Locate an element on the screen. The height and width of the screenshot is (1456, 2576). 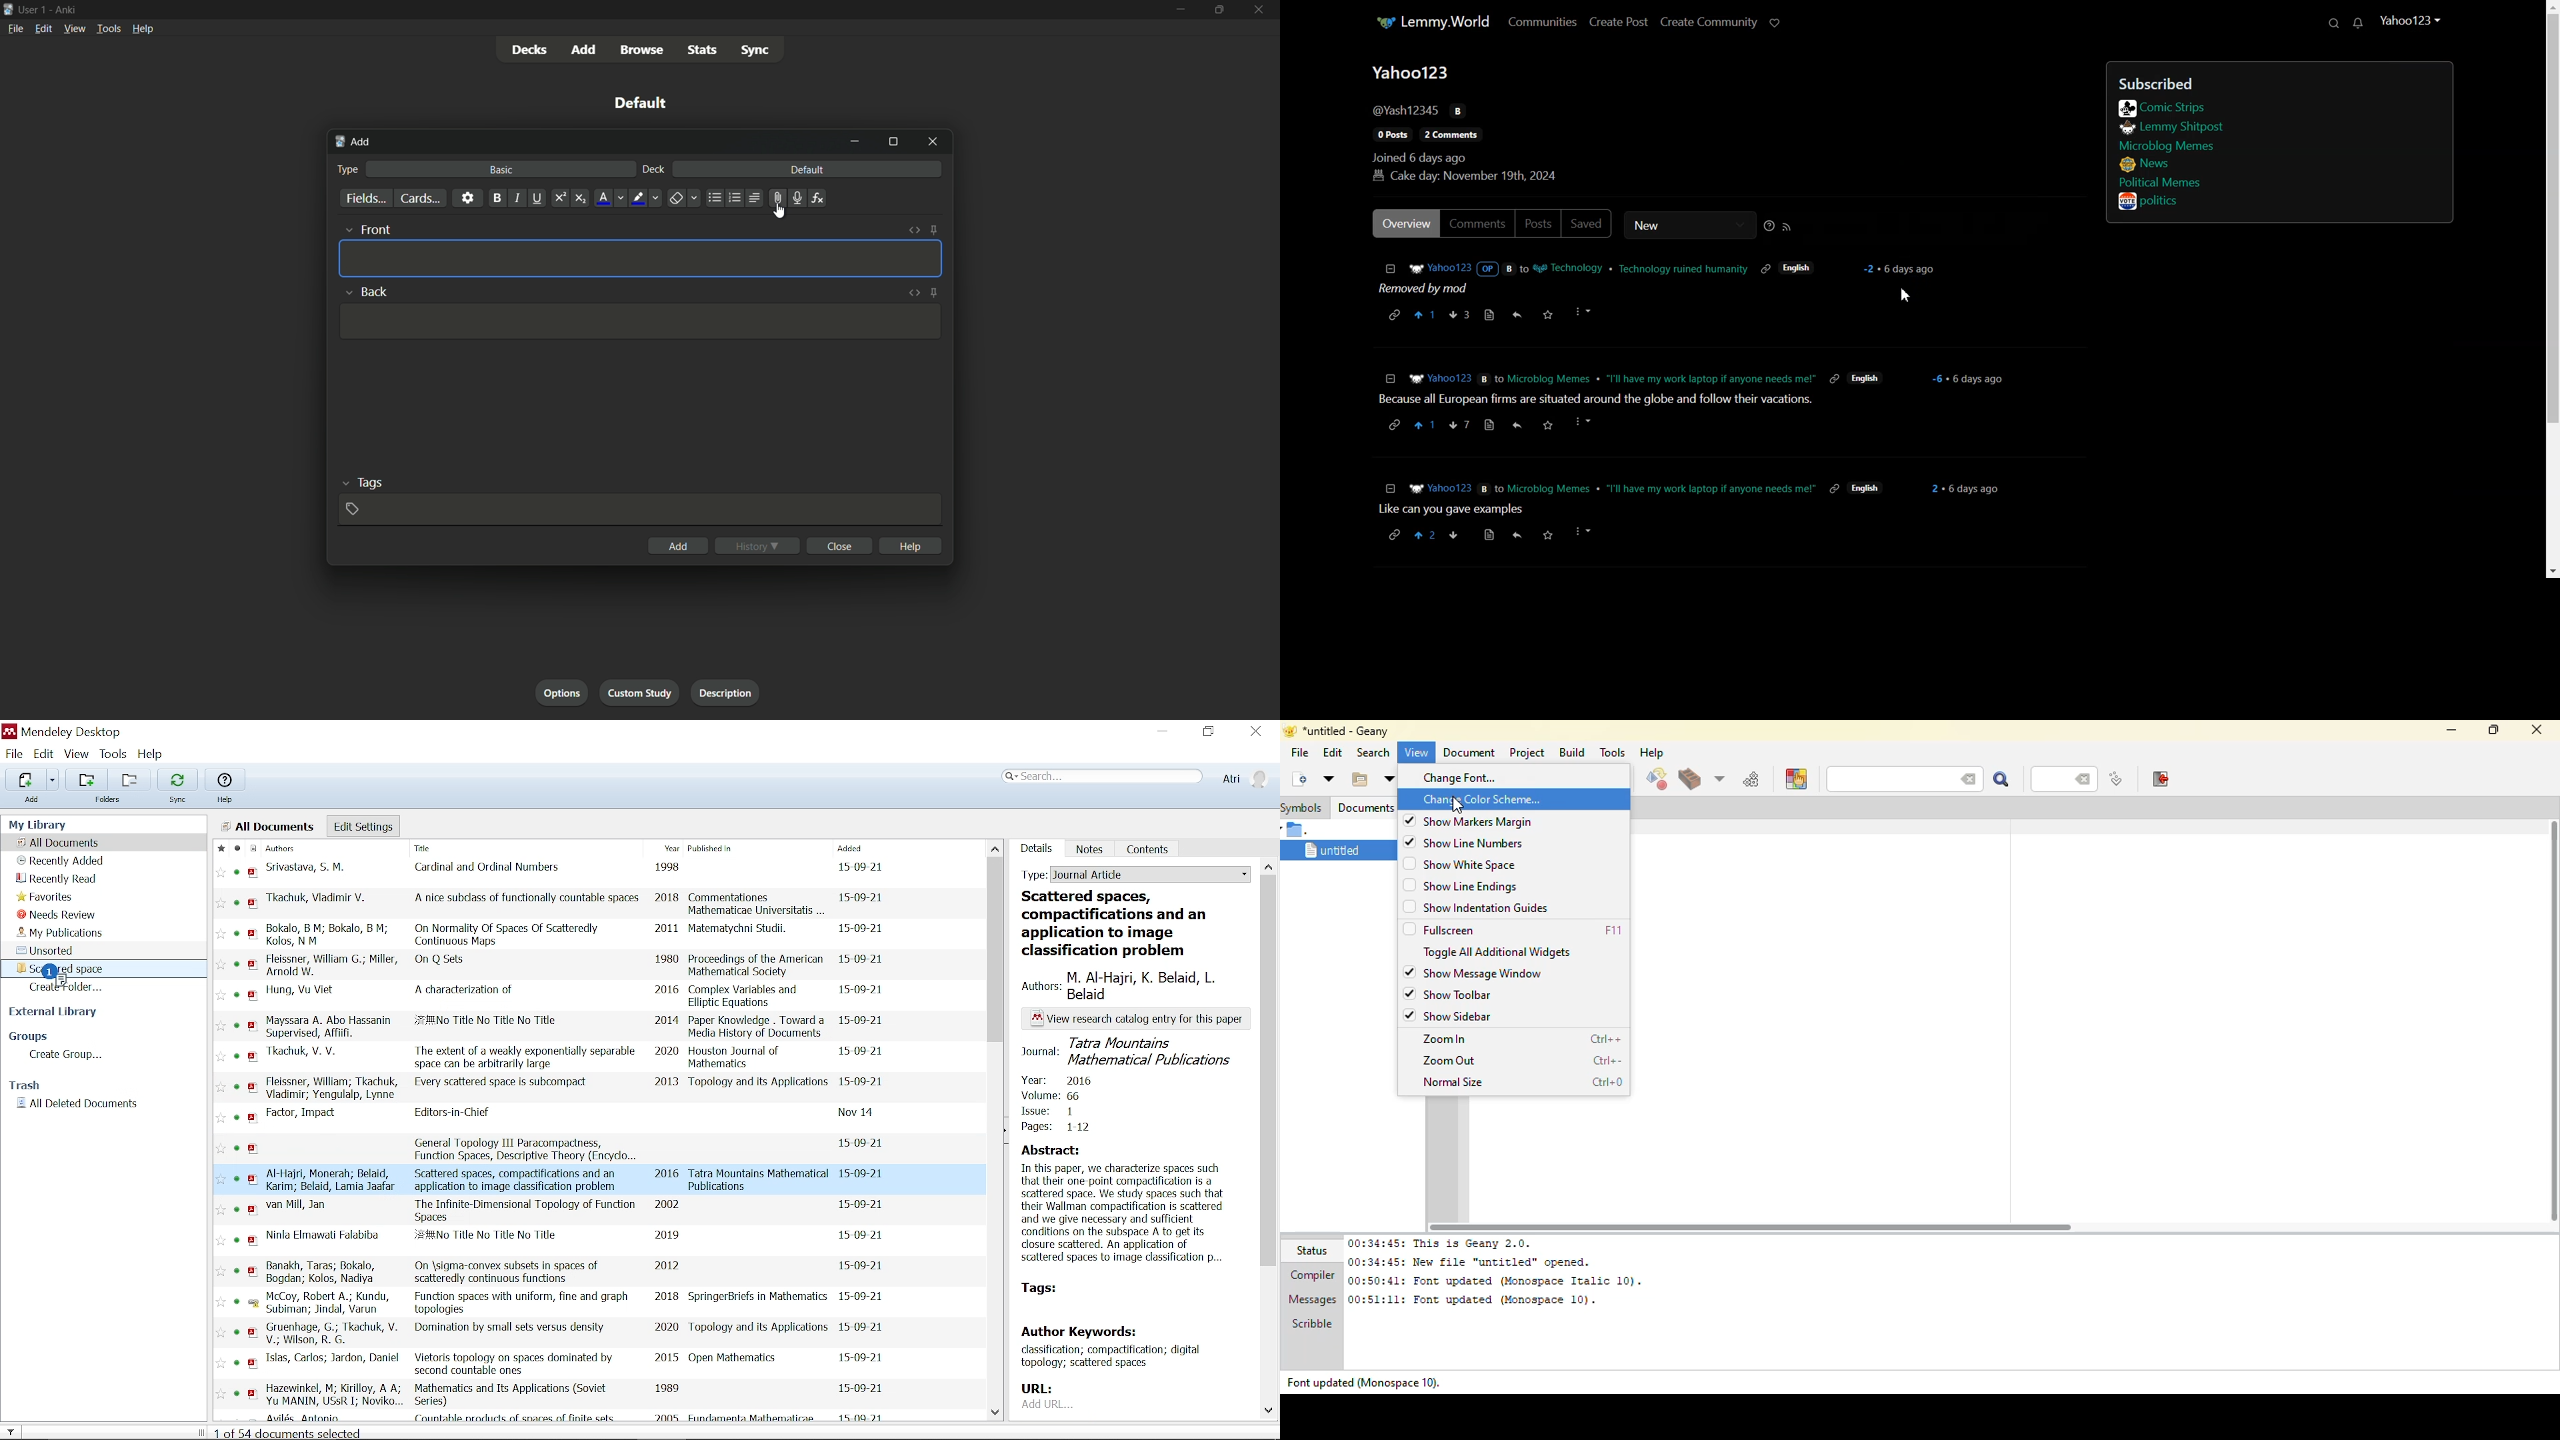
title is located at coordinates (1127, 925).